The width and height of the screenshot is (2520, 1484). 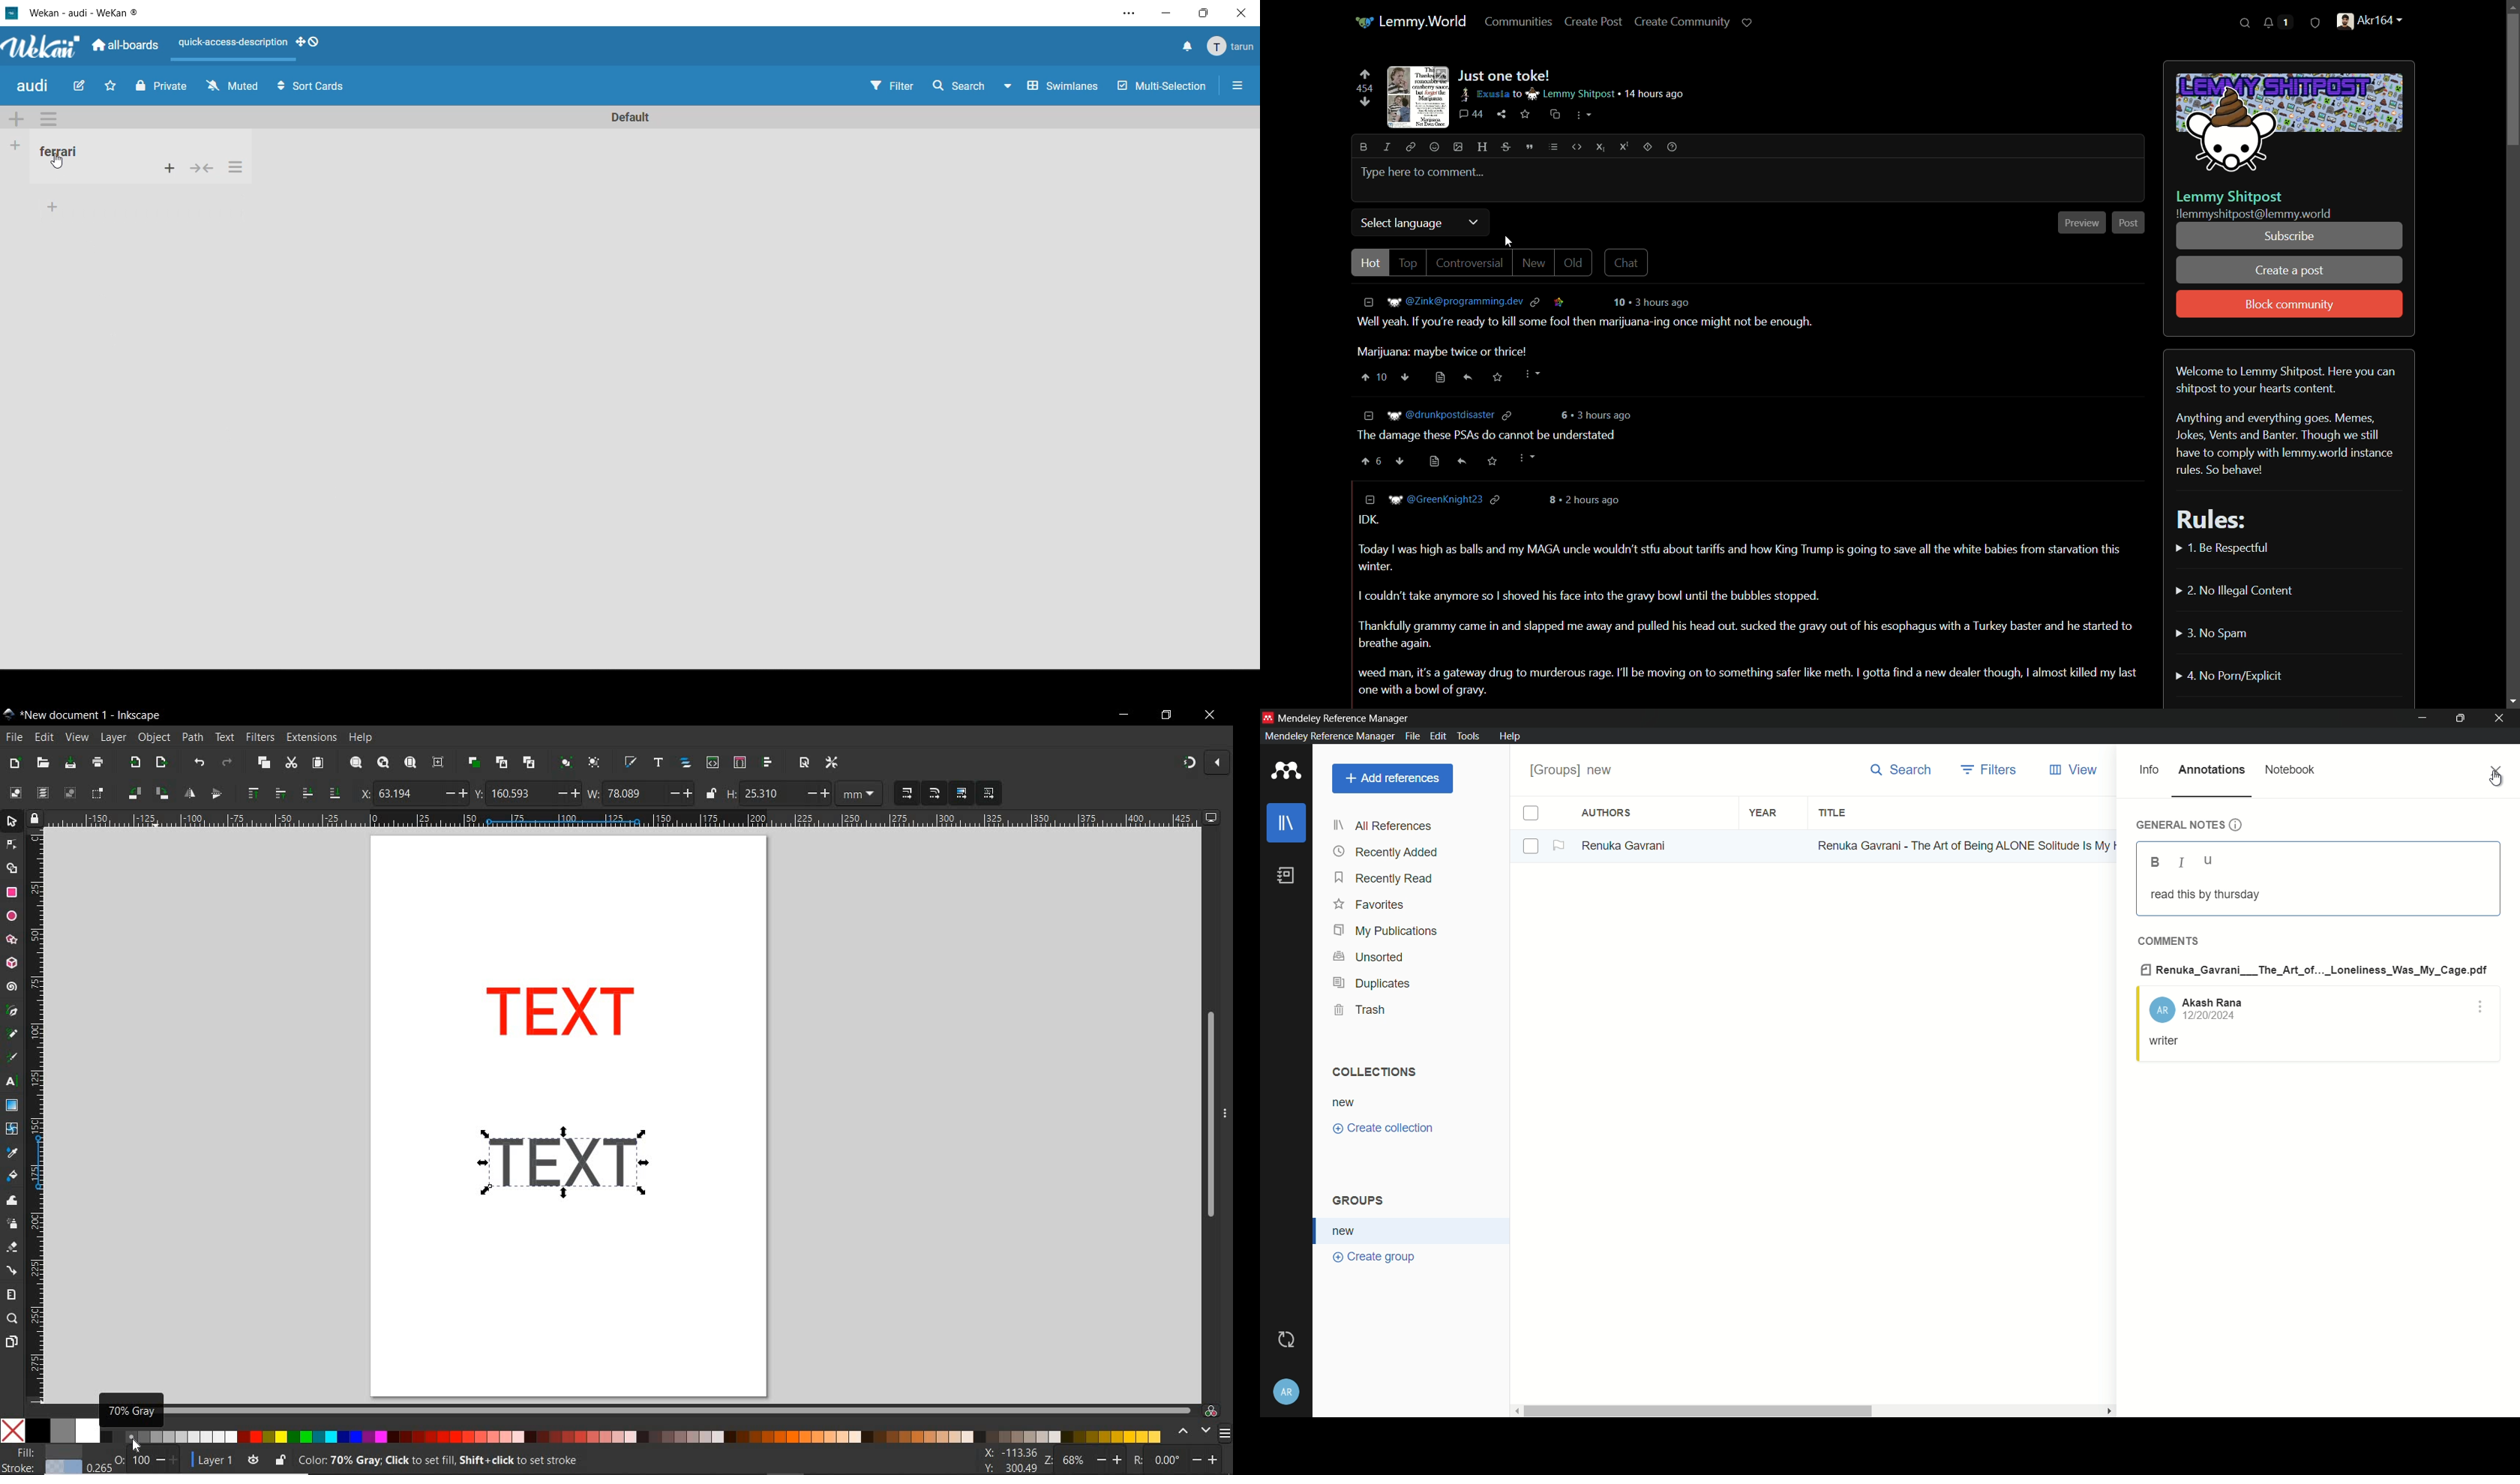 I want to click on no objects selected, so click(x=562, y=1460).